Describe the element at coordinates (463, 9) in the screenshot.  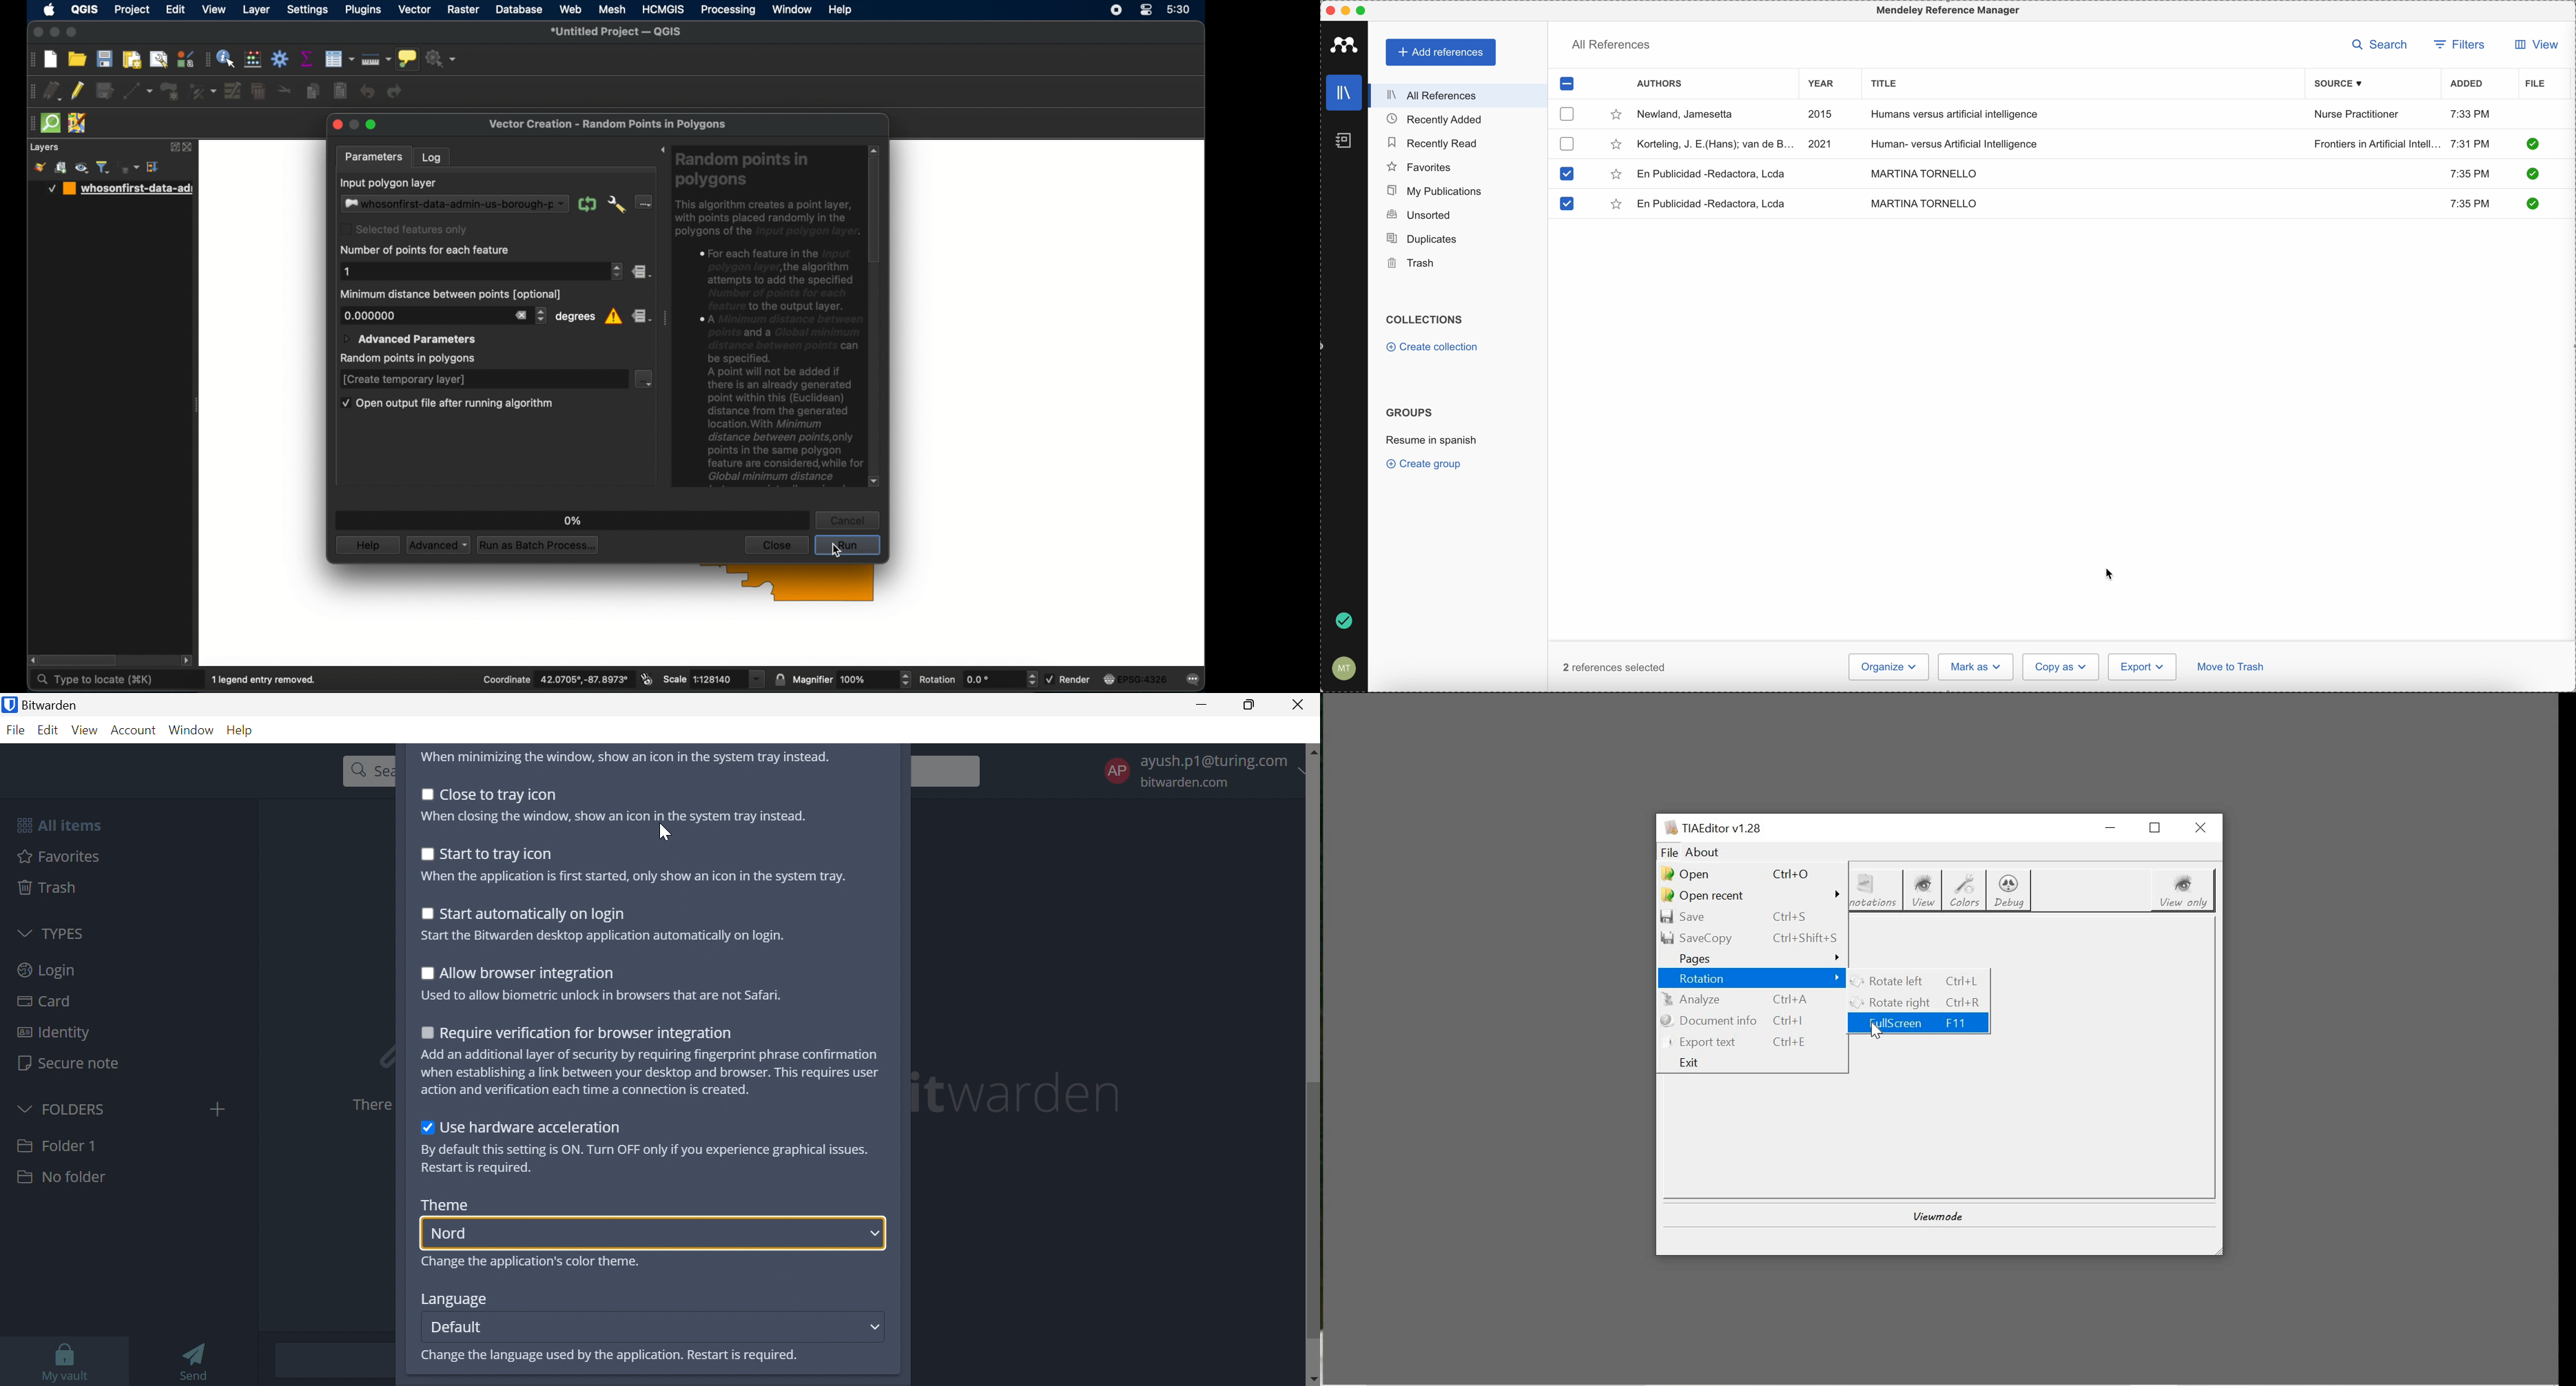
I see `raster` at that location.